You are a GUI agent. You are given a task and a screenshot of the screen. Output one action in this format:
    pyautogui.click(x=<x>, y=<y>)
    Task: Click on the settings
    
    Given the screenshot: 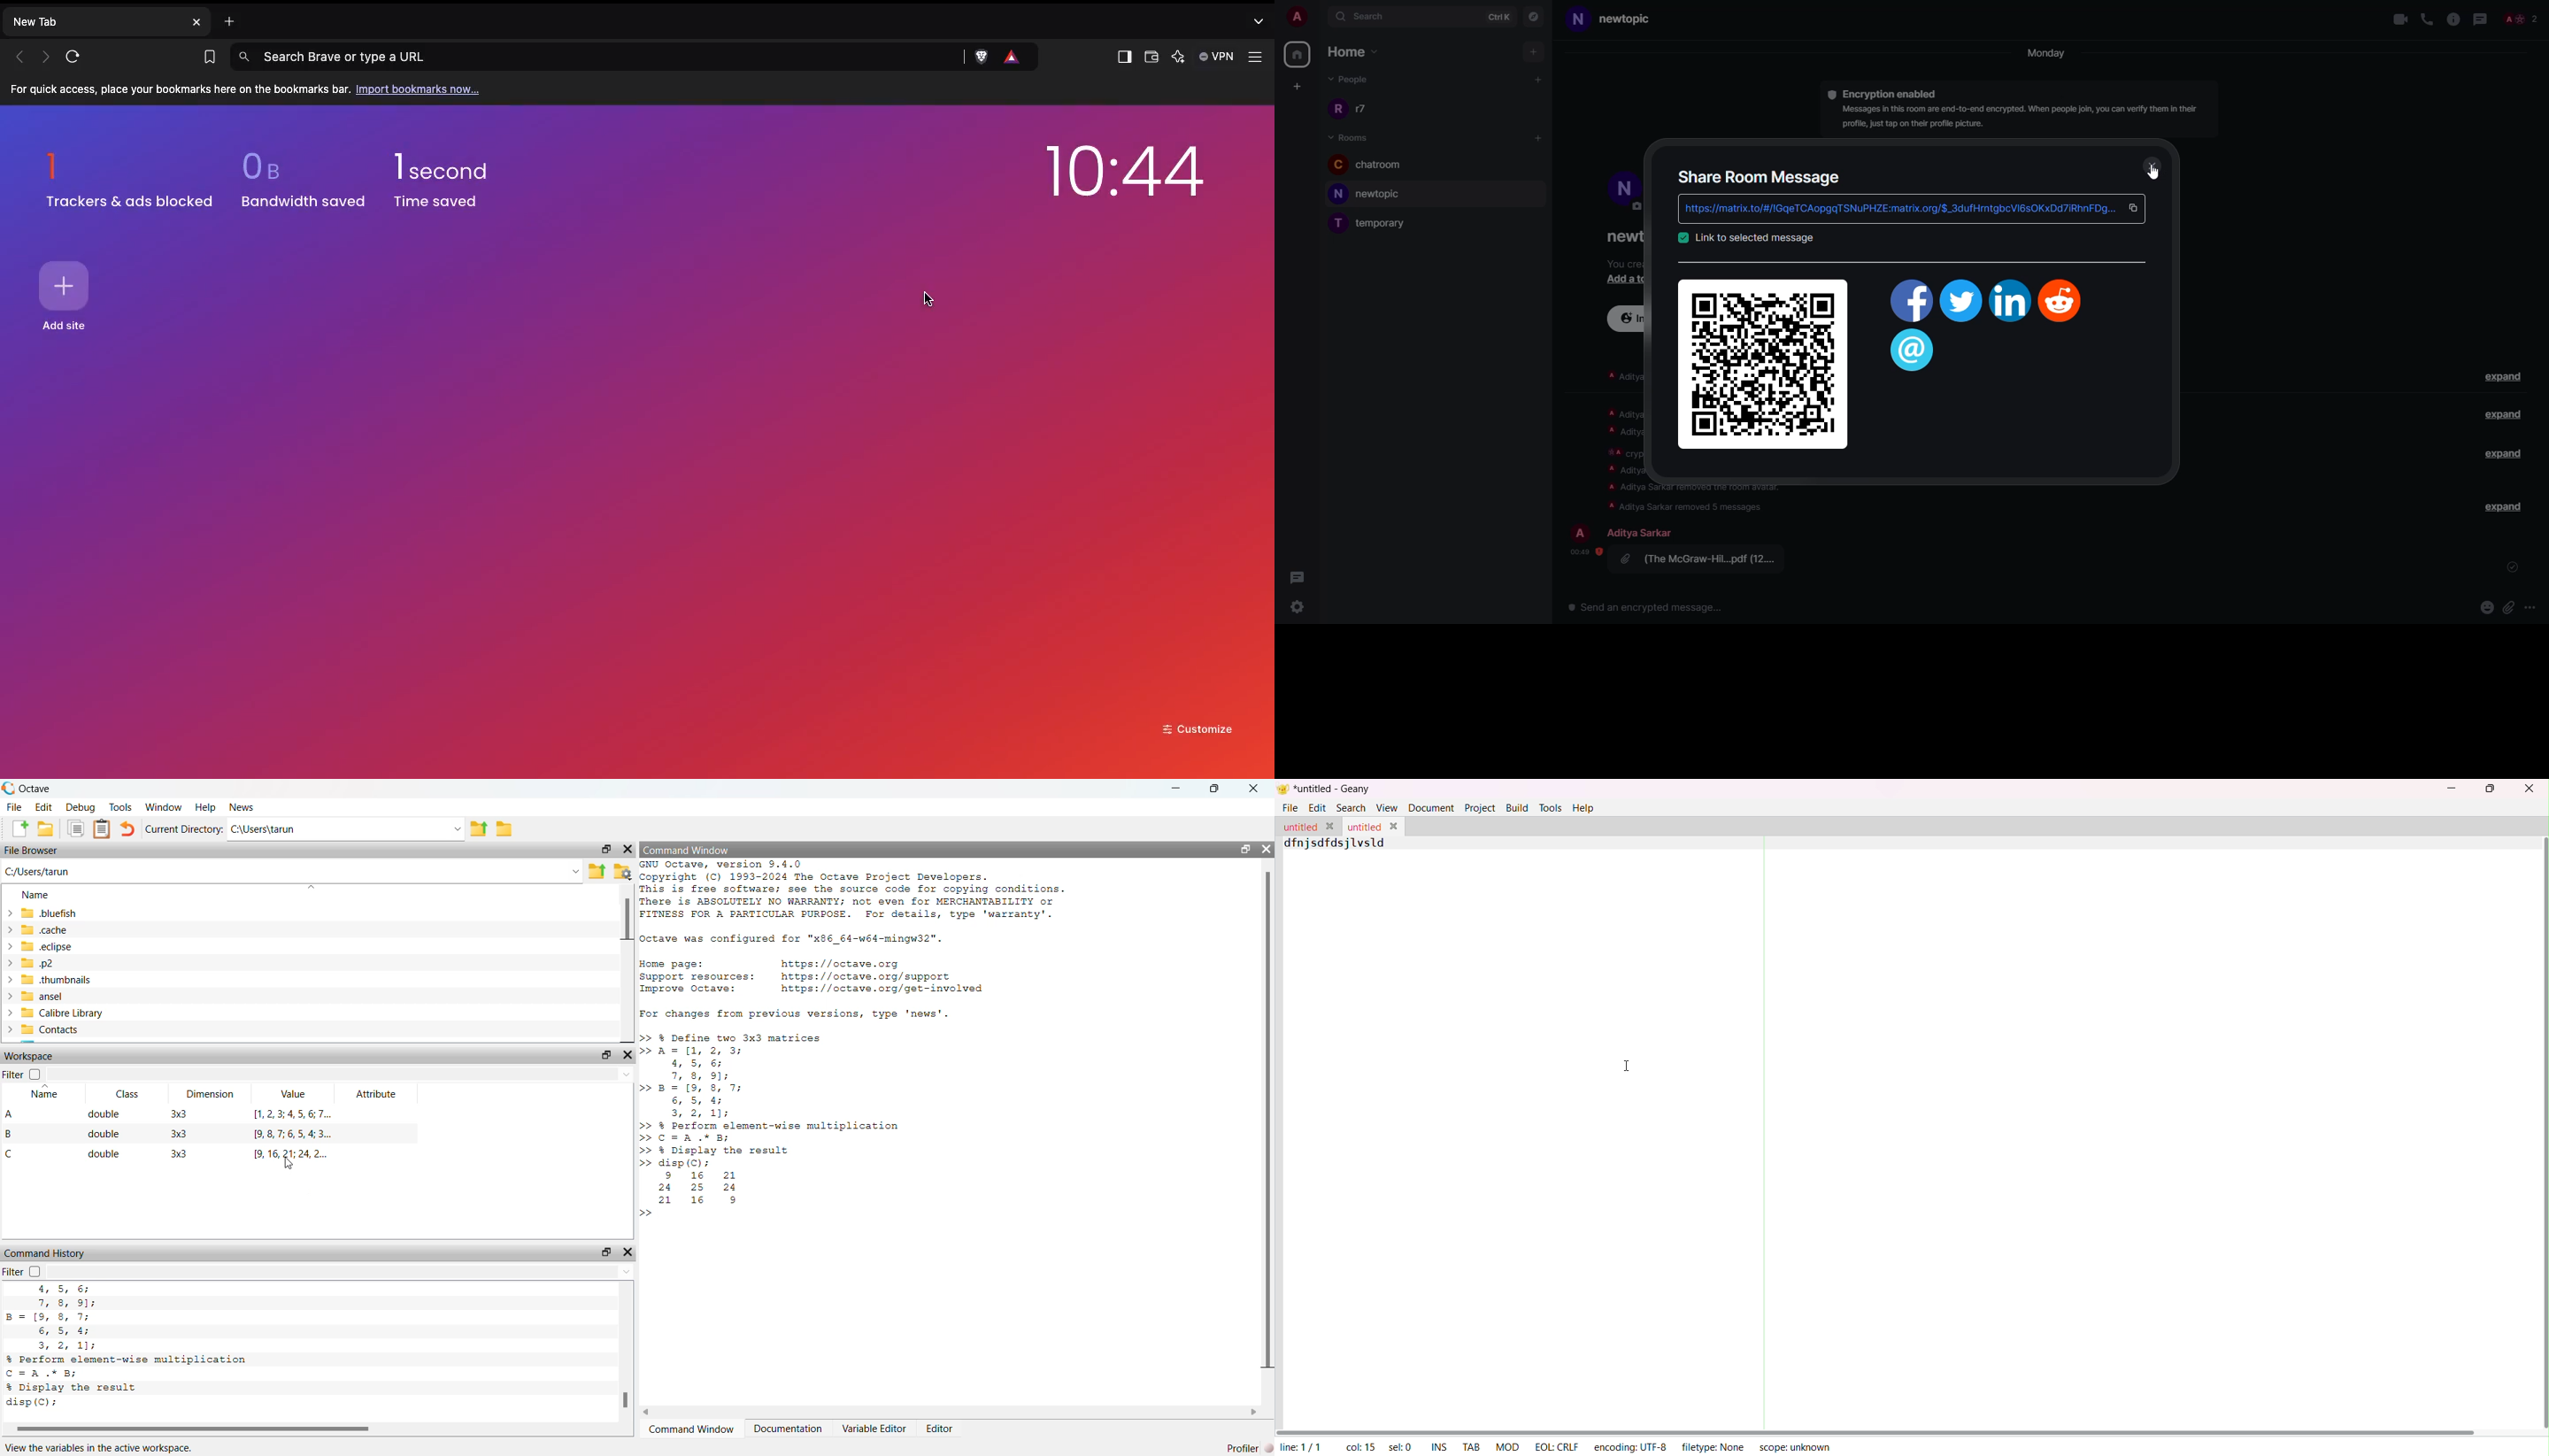 What is the action you would take?
    pyautogui.click(x=1295, y=605)
    